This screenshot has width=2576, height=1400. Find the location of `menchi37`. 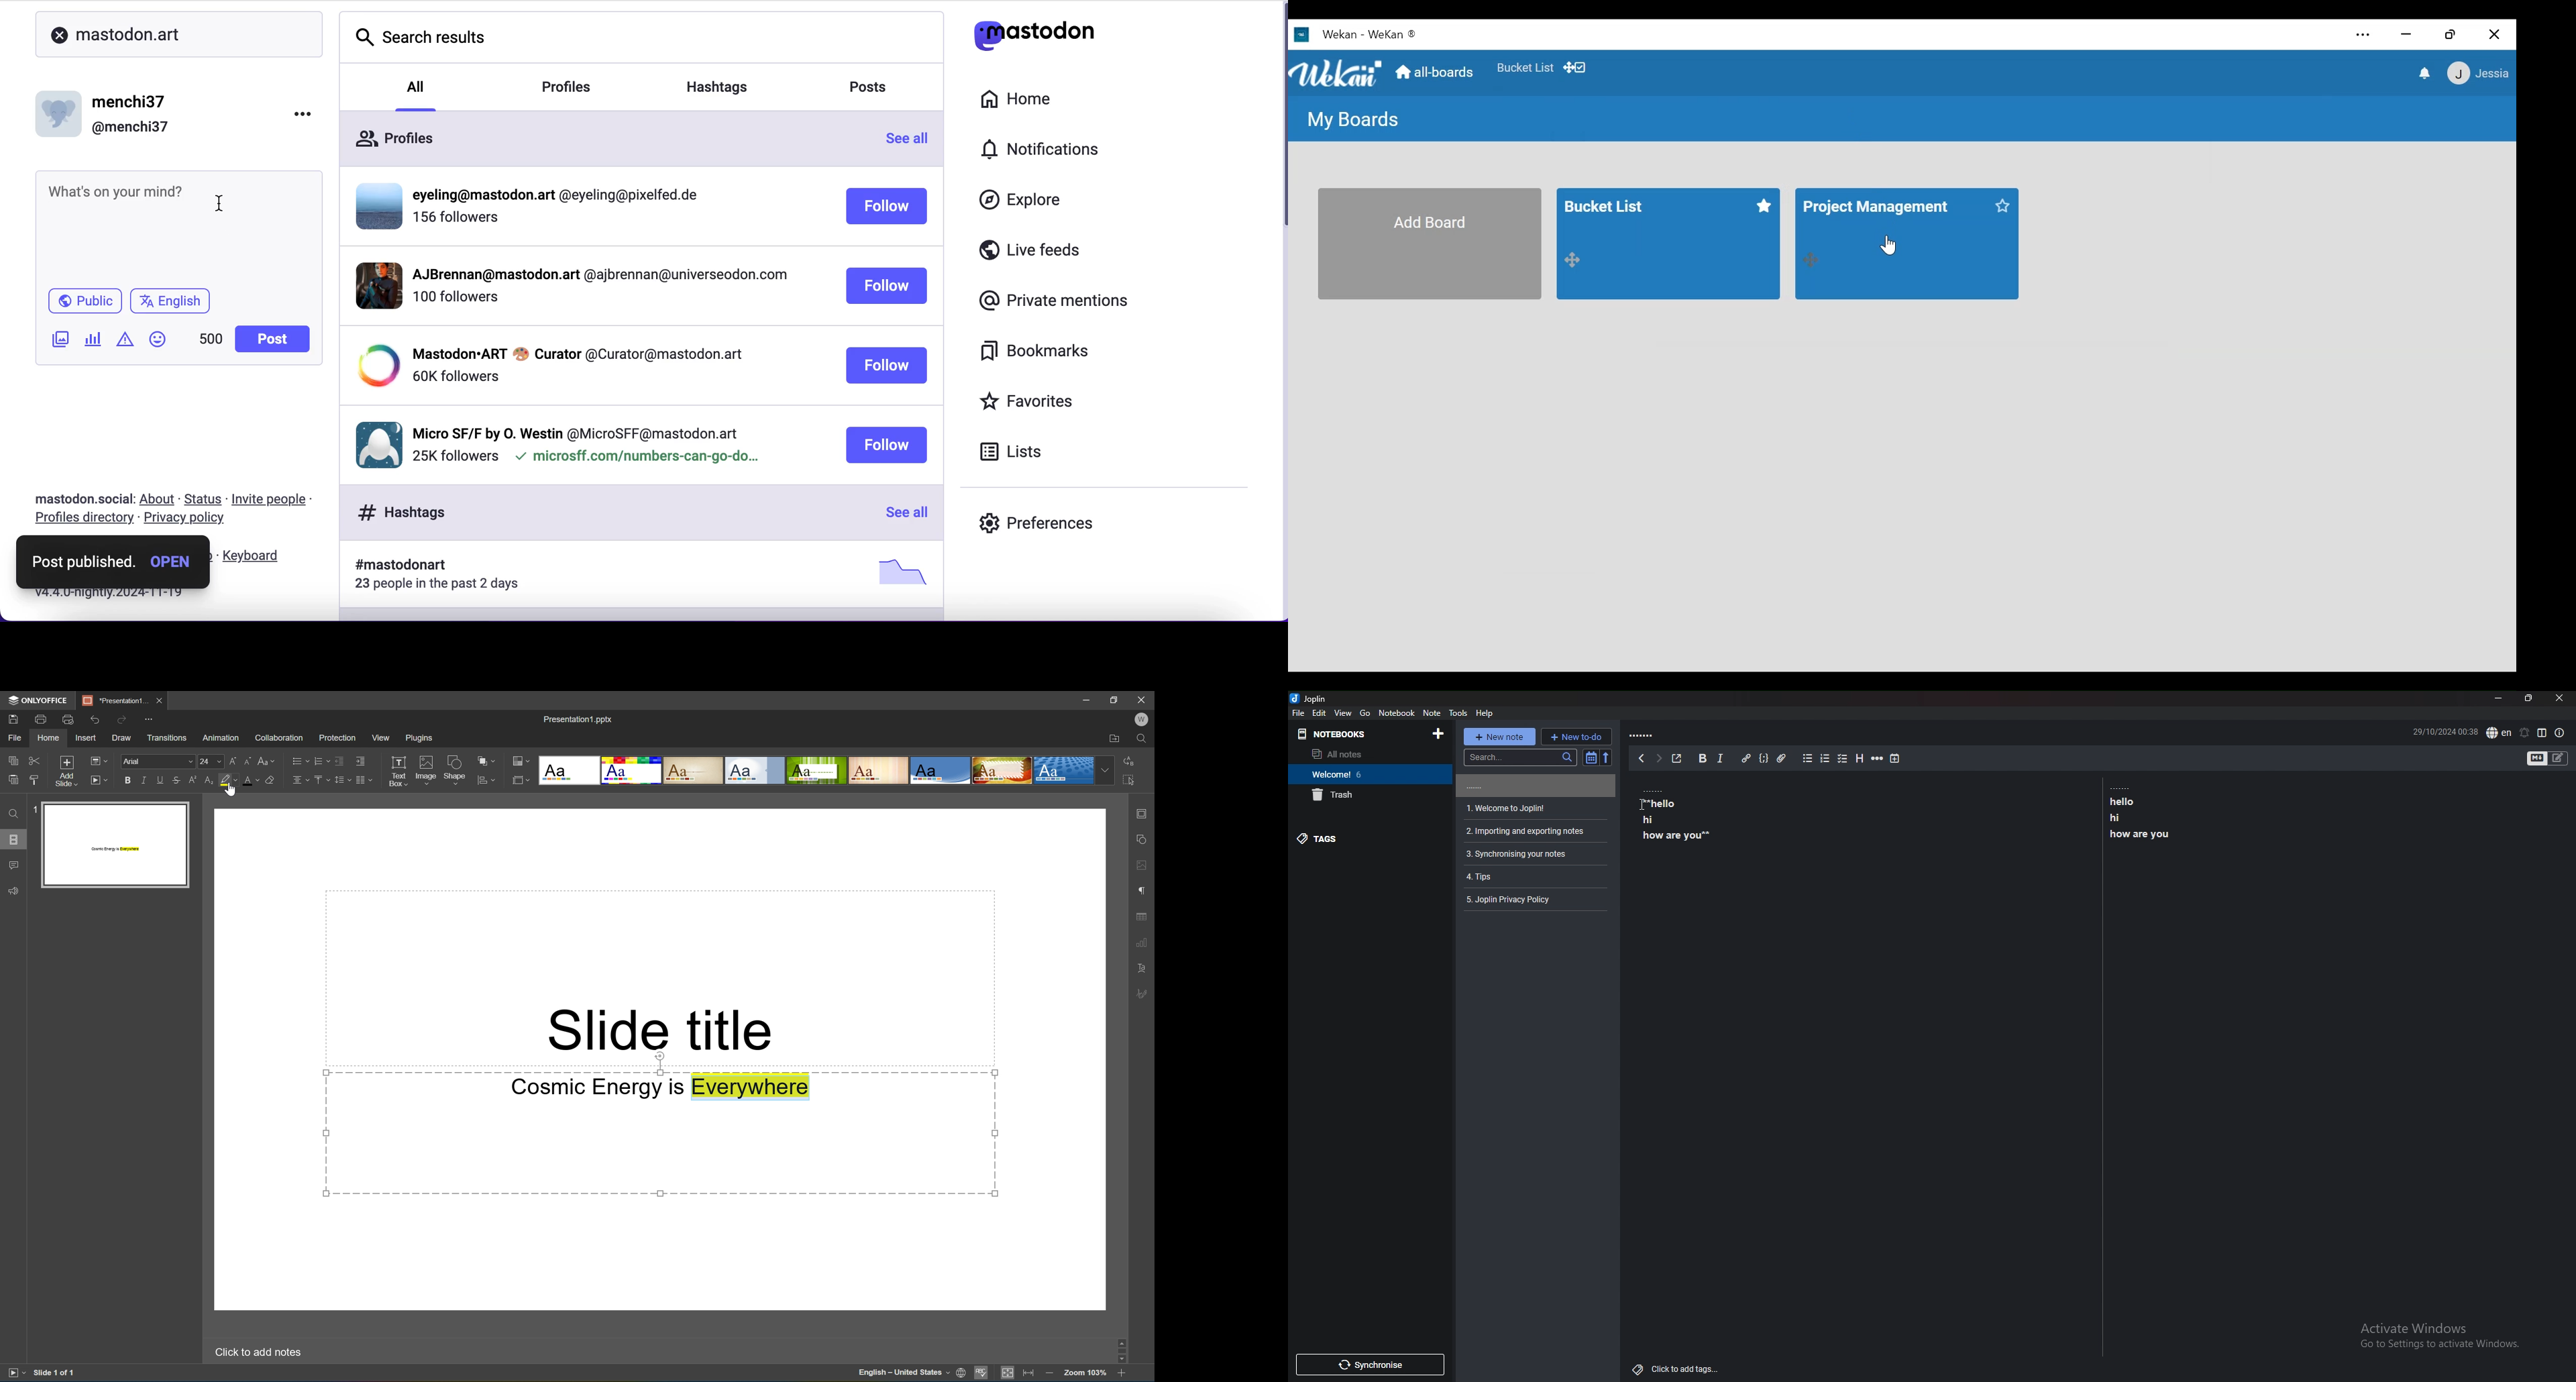

menchi37 is located at coordinates (131, 102).